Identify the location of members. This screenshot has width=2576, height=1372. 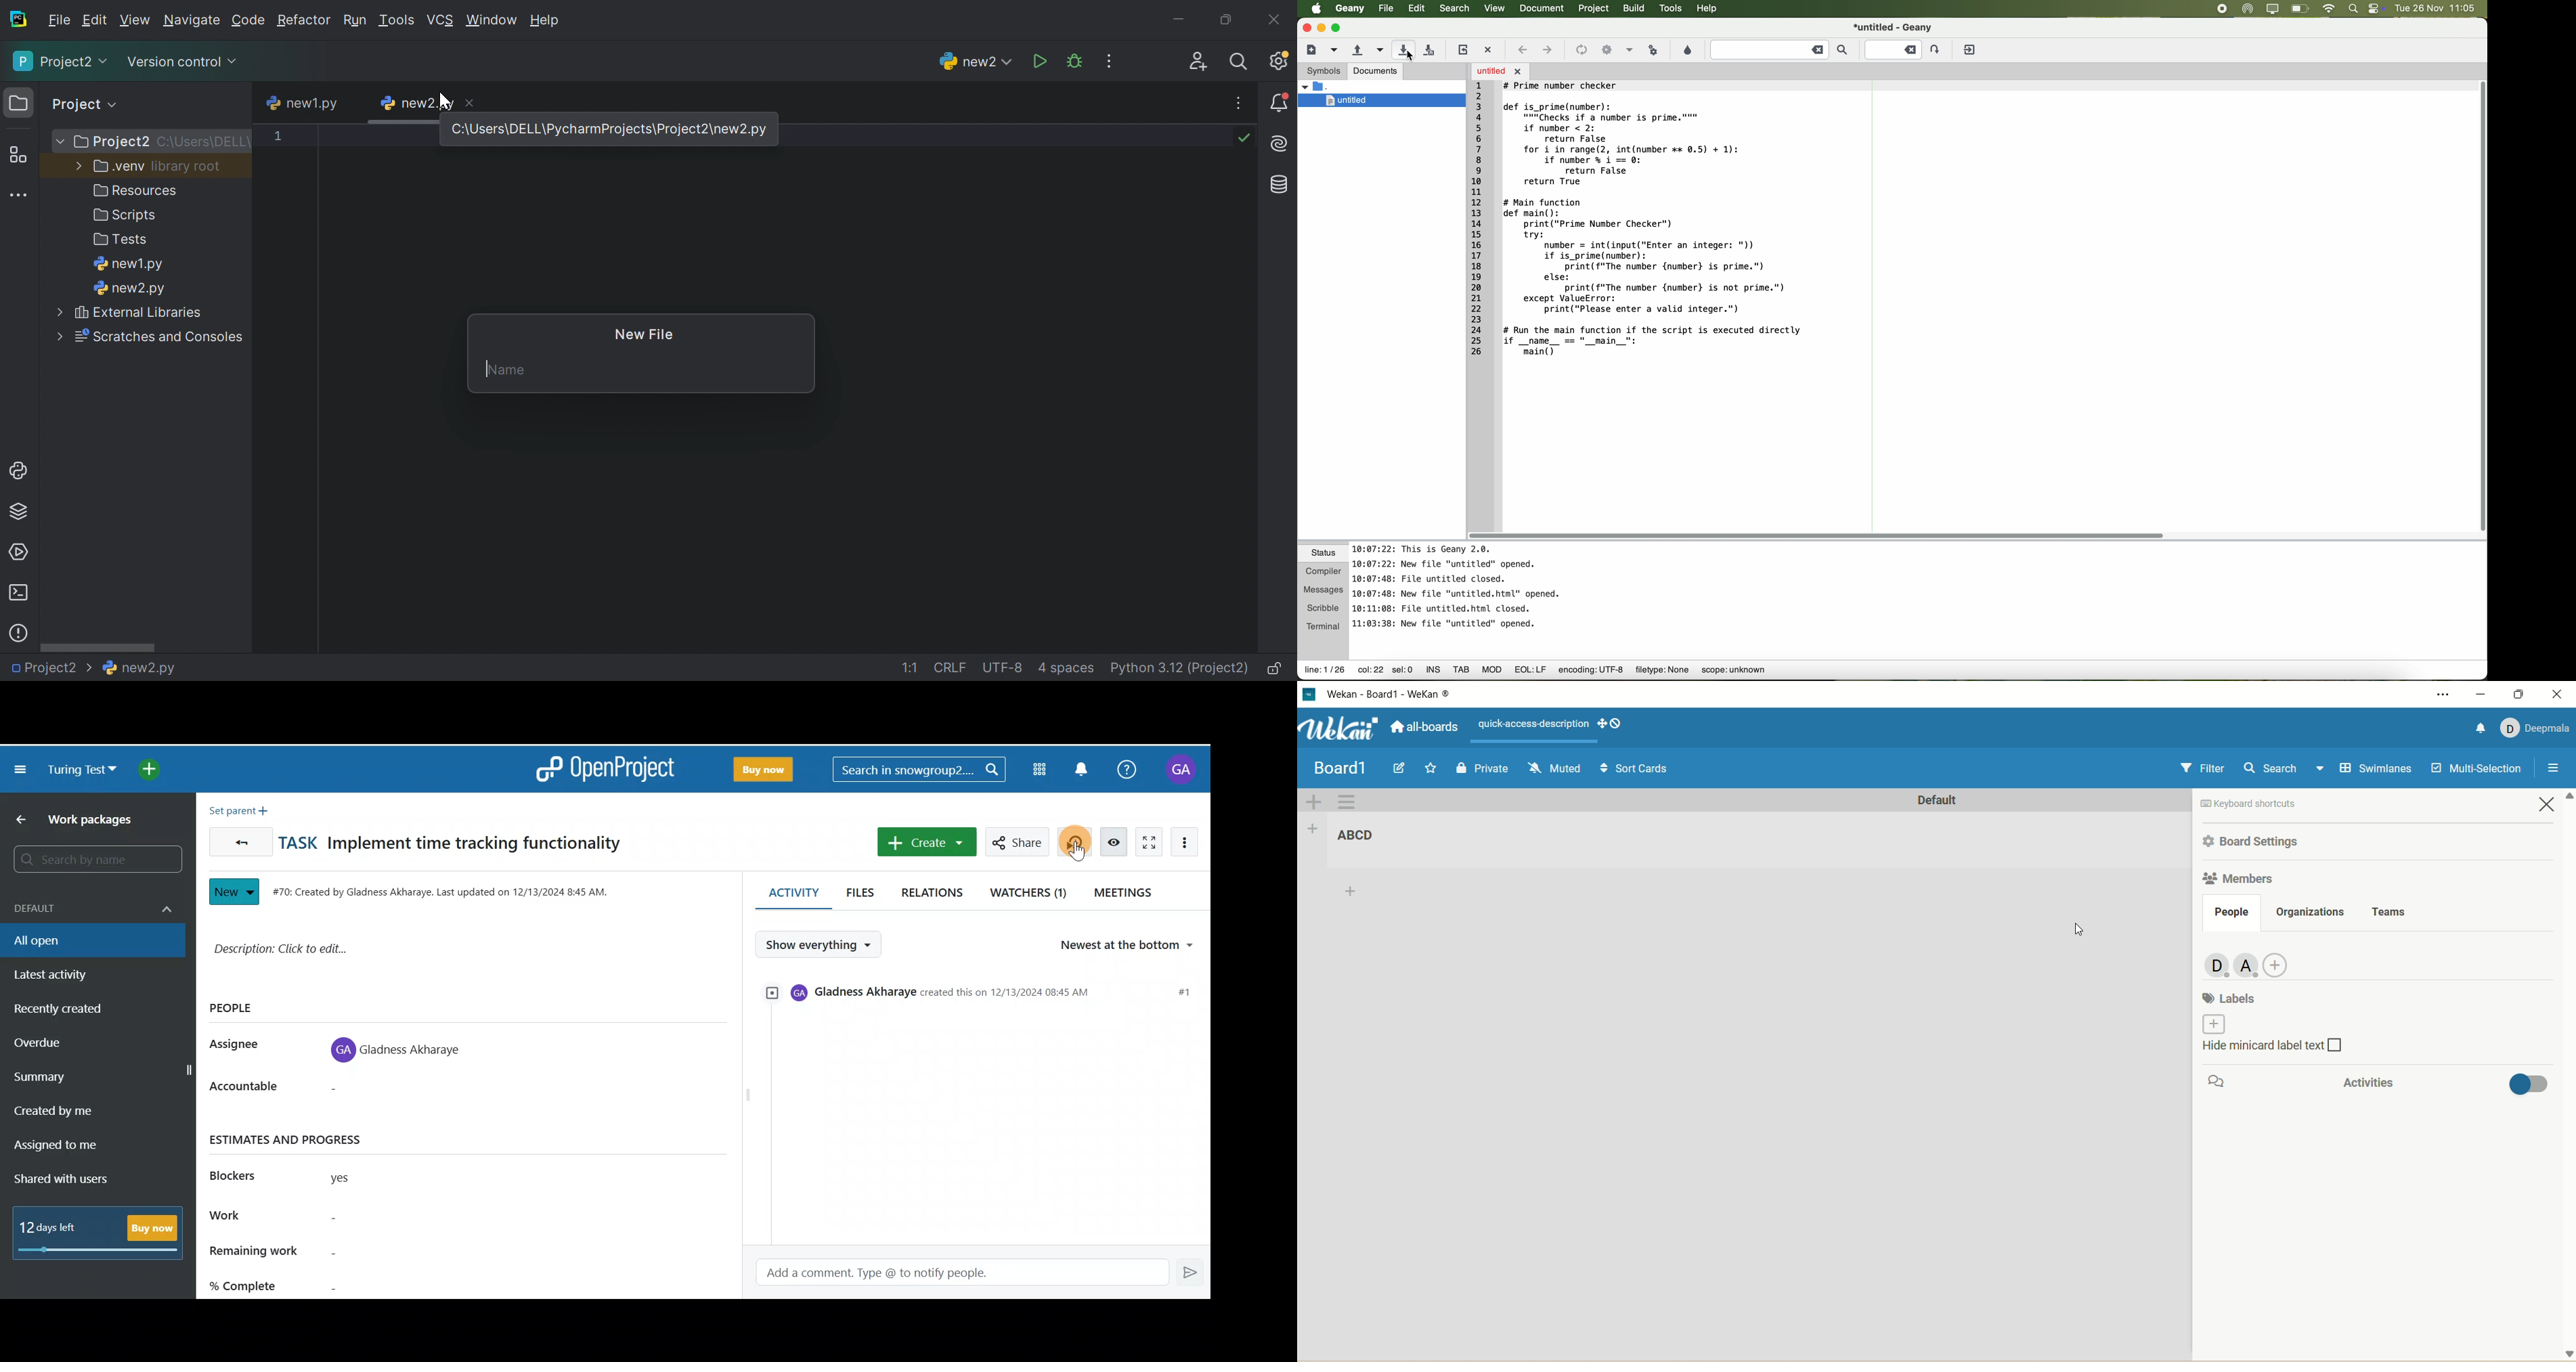
(2238, 880).